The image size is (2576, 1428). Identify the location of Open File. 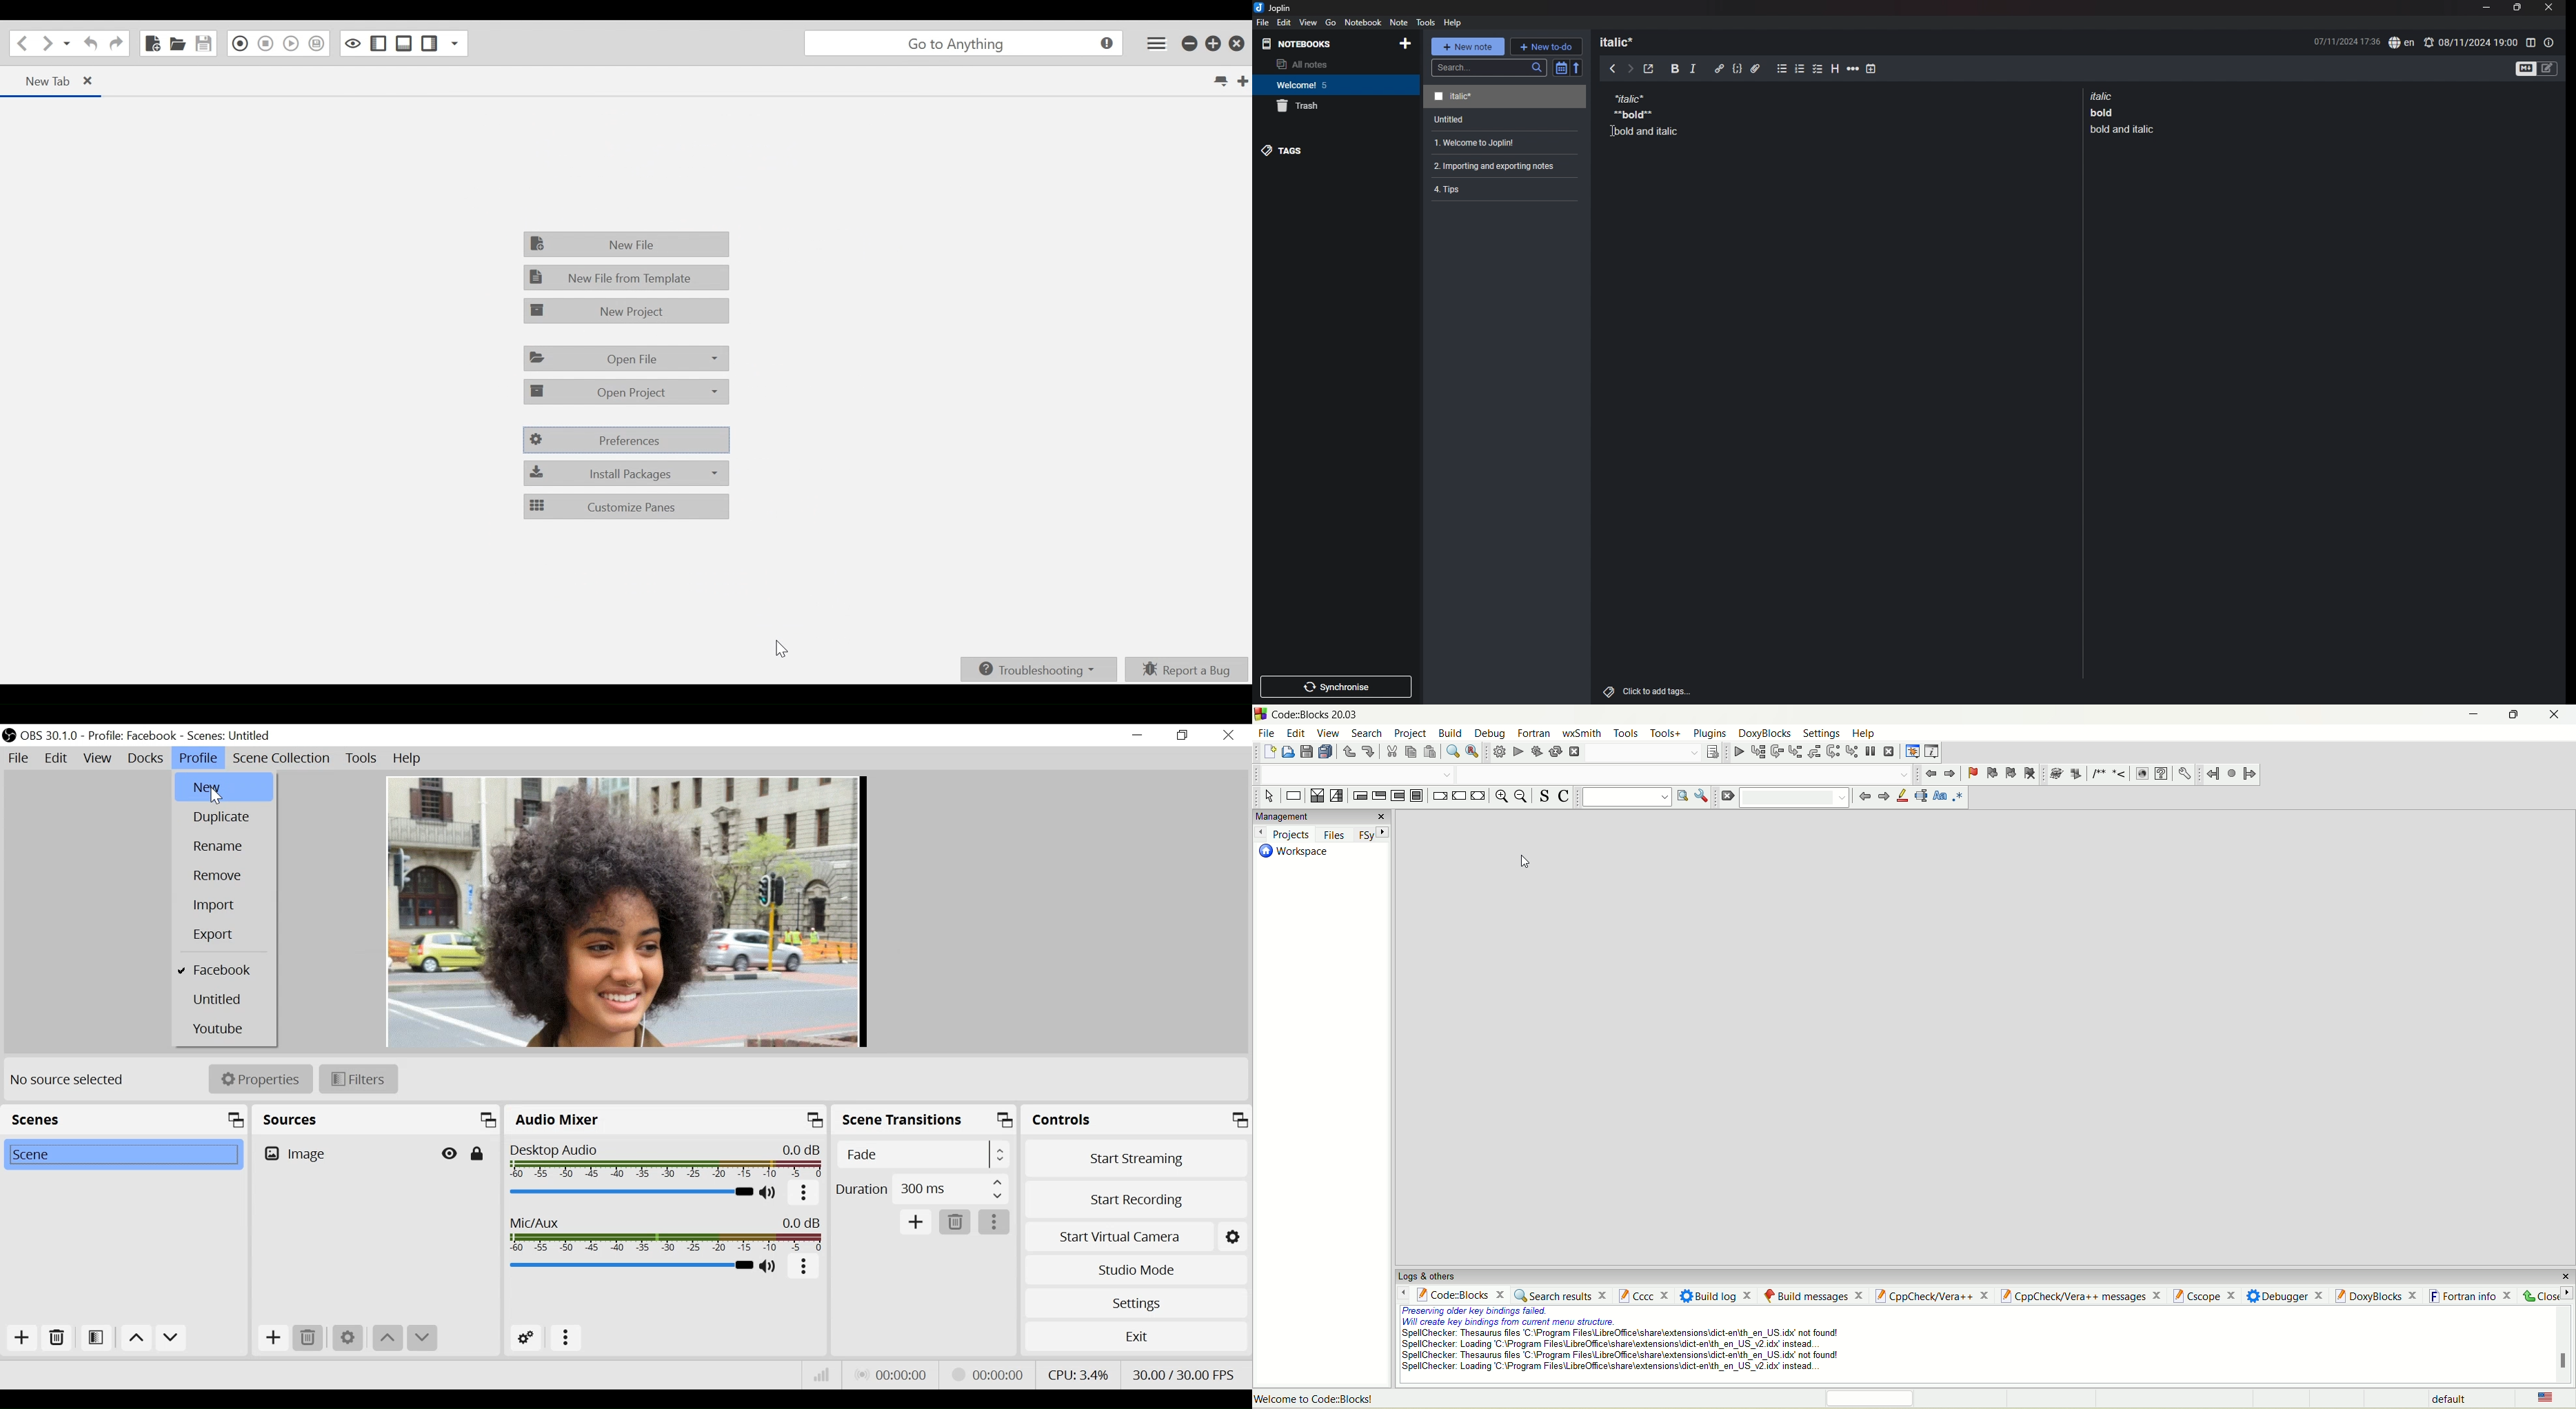
(627, 357).